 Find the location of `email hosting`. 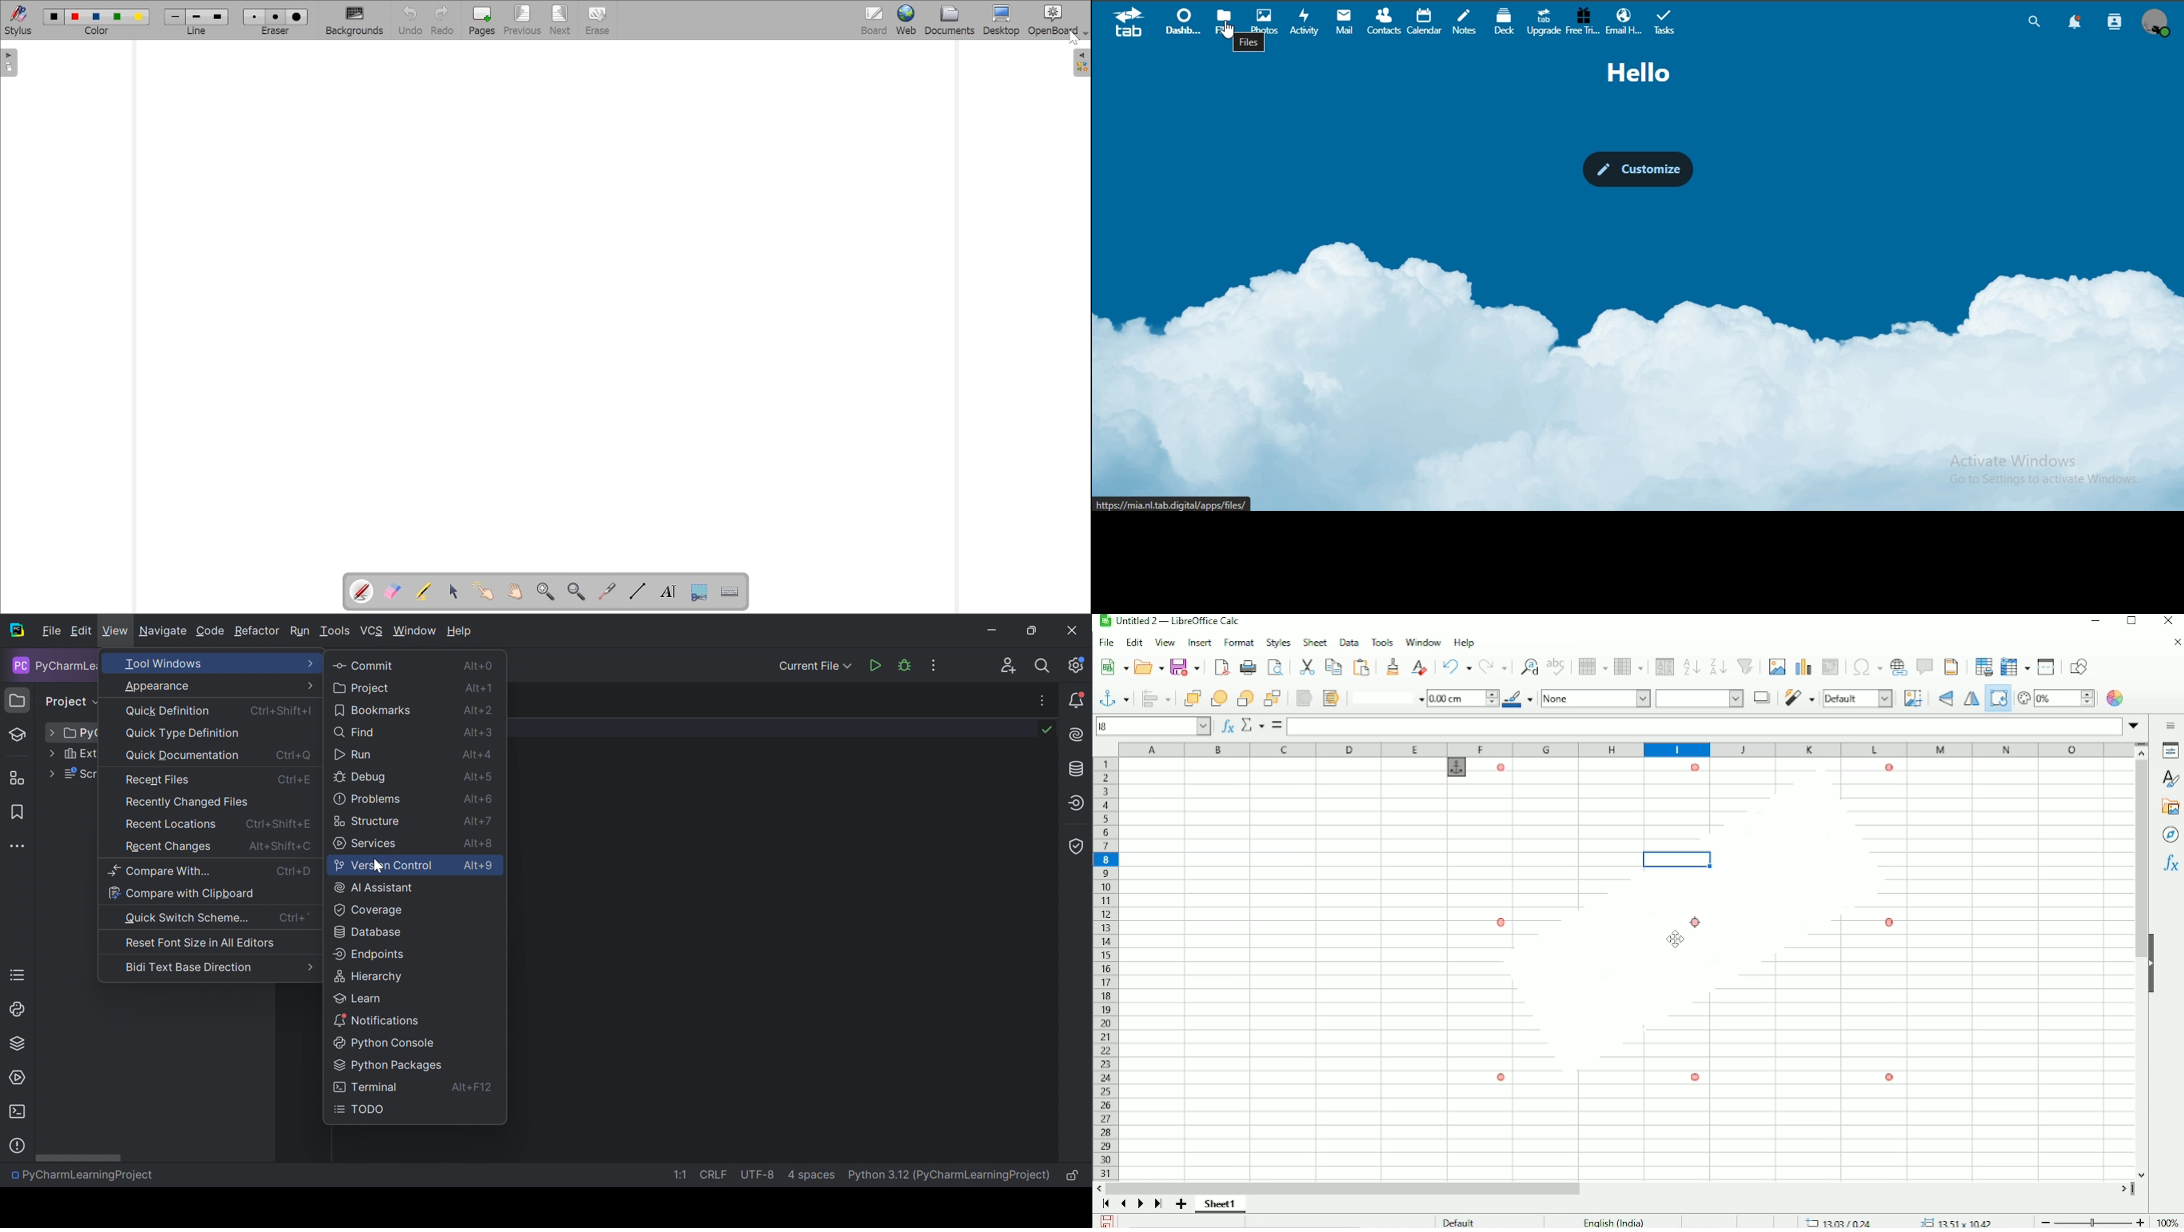

email hosting is located at coordinates (1626, 20).